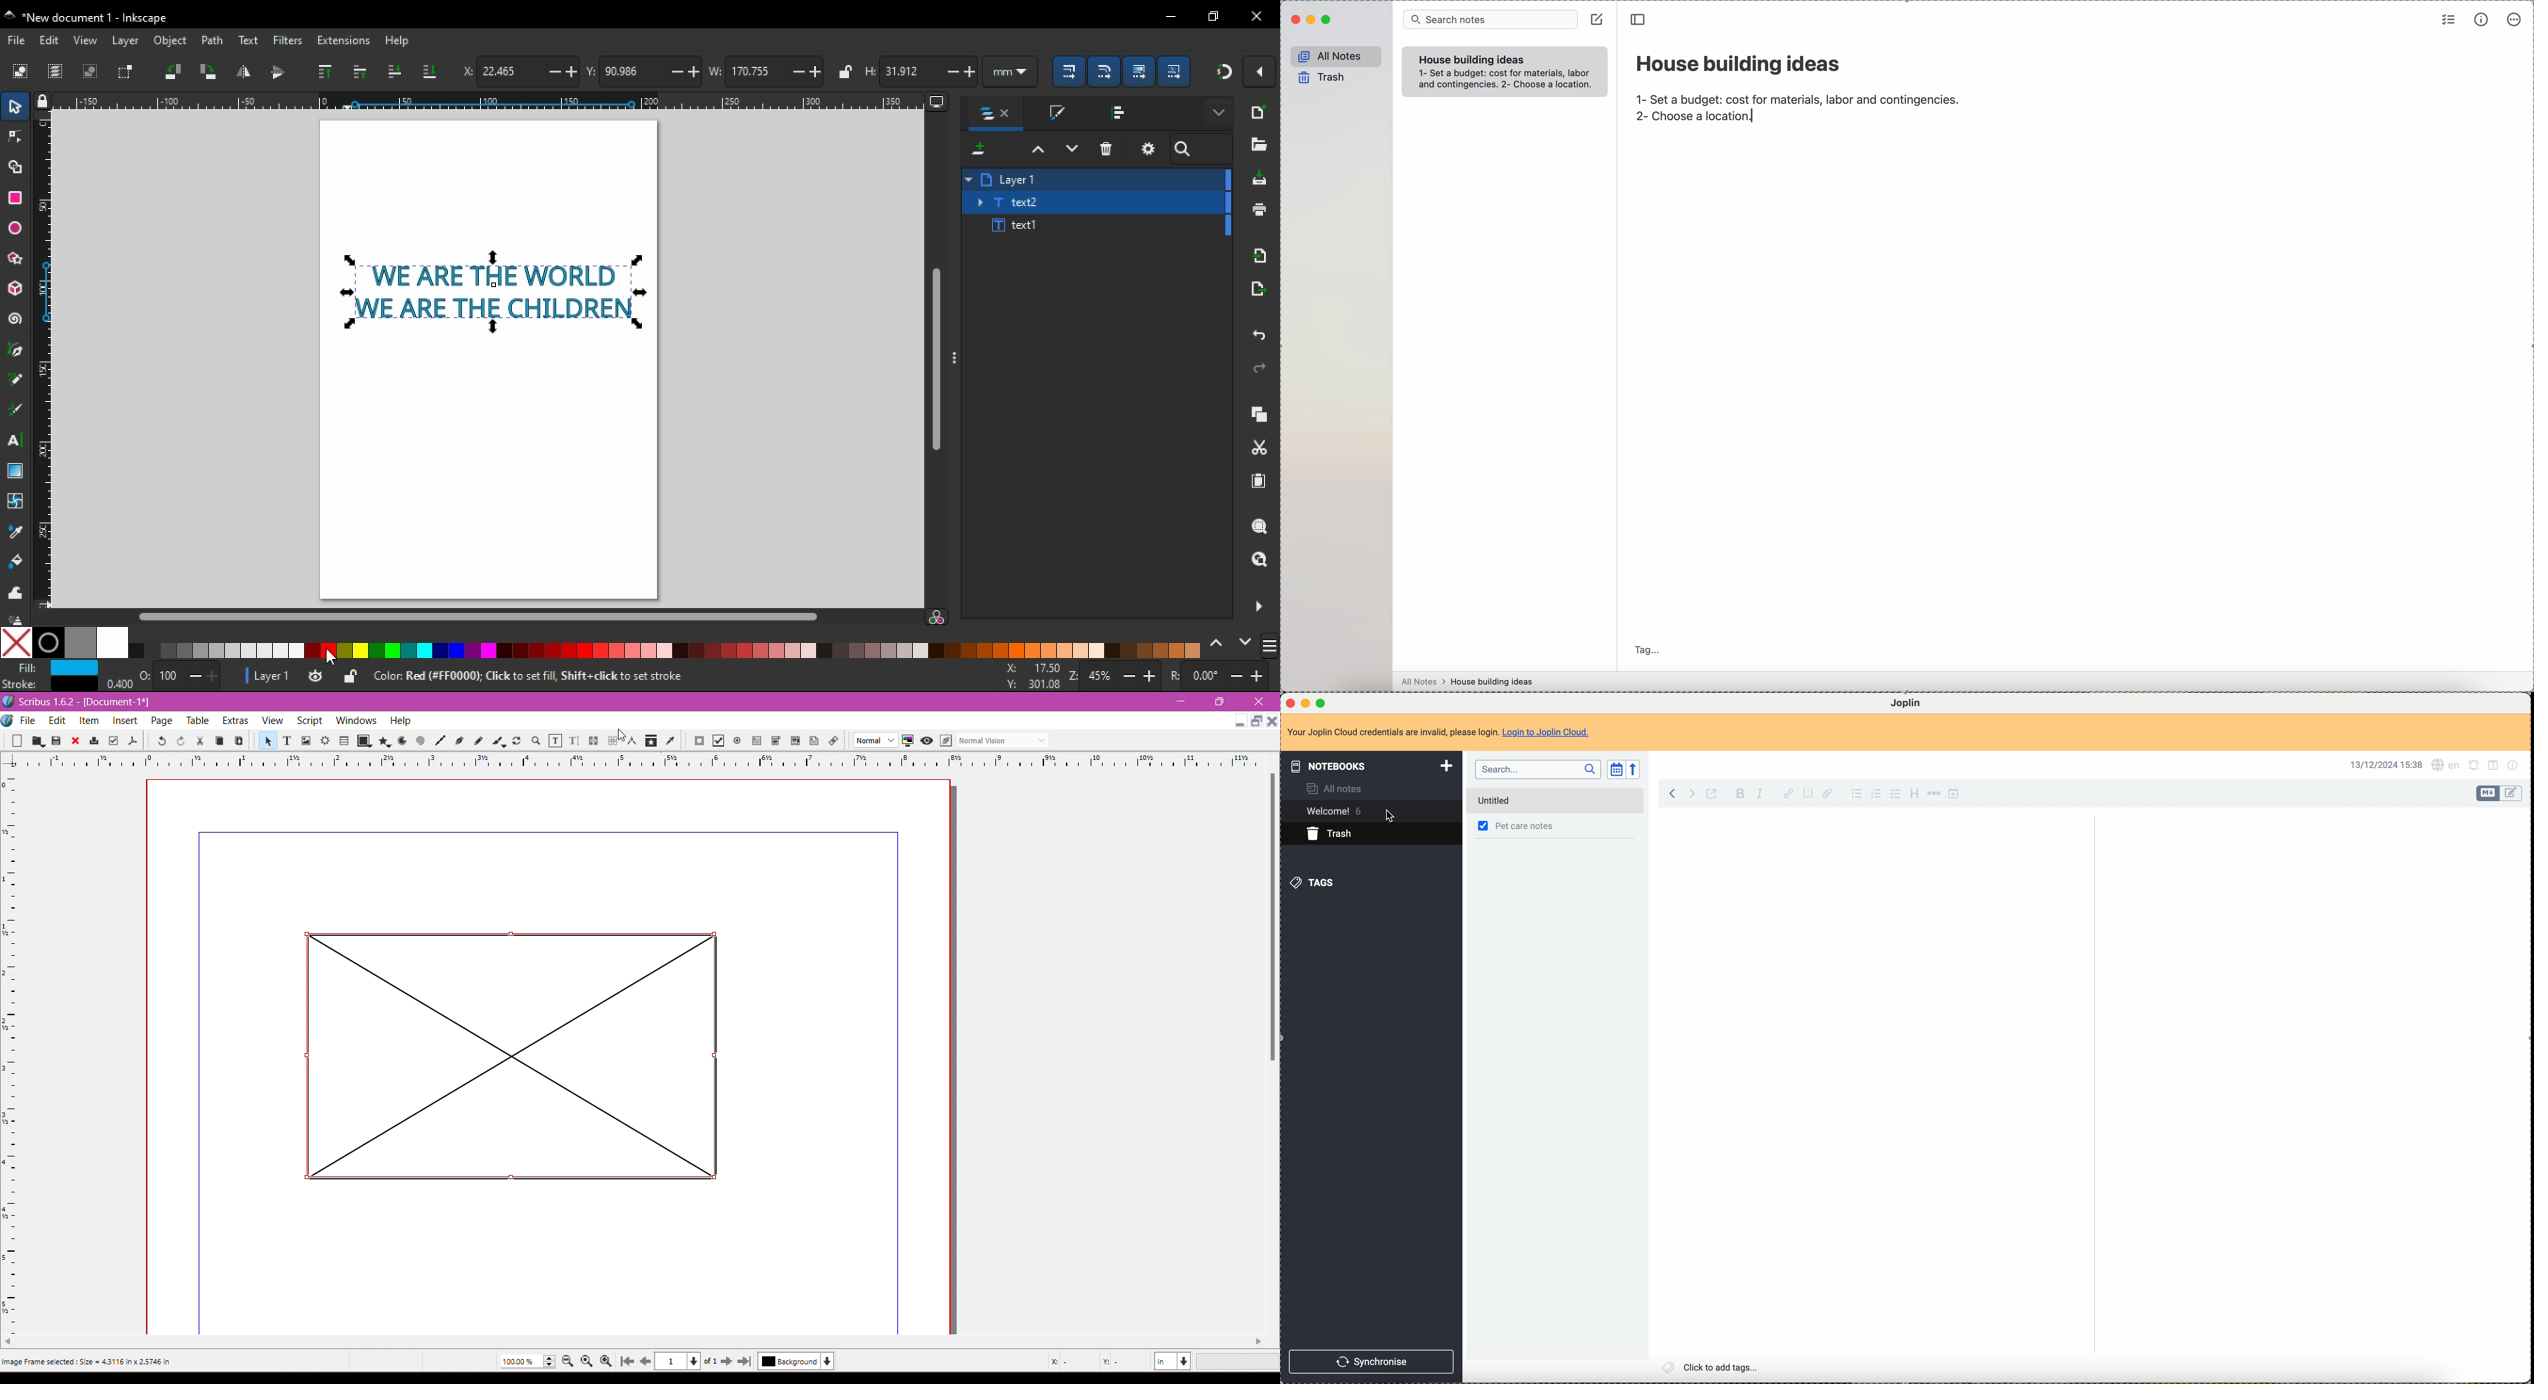 The image size is (2548, 1400). What do you see at coordinates (1005, 740) in the screenshot?
I see `Select visual appearance of the display` at bounding box center [1005, 740].